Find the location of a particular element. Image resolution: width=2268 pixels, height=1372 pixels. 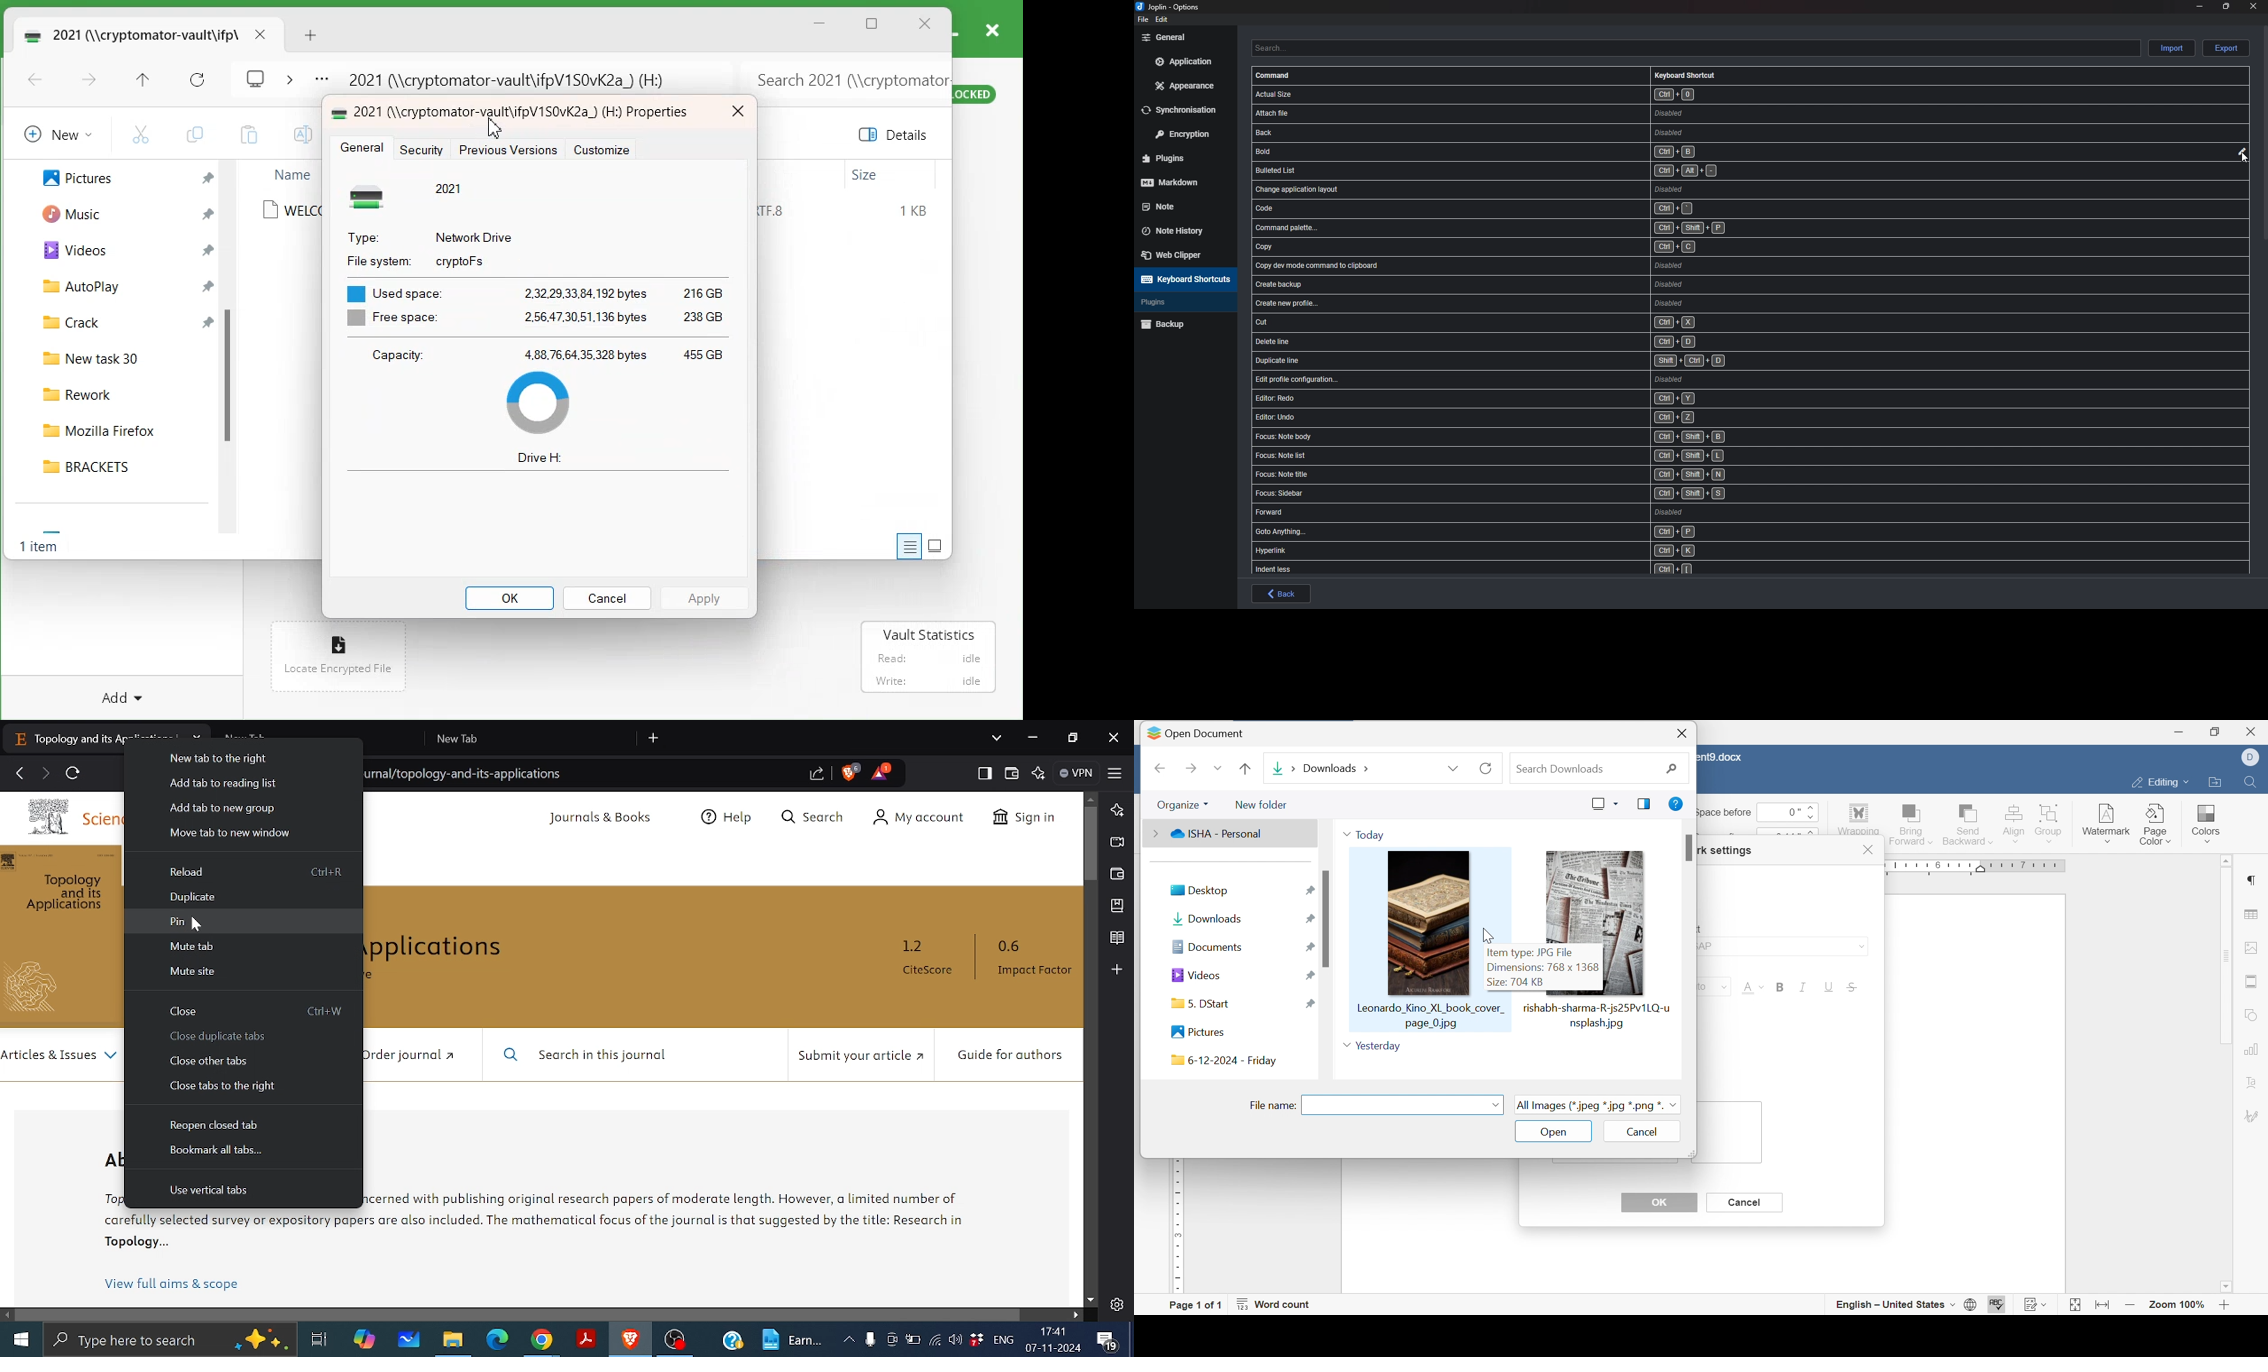

shortcut is located at coordinates (1517, 552).